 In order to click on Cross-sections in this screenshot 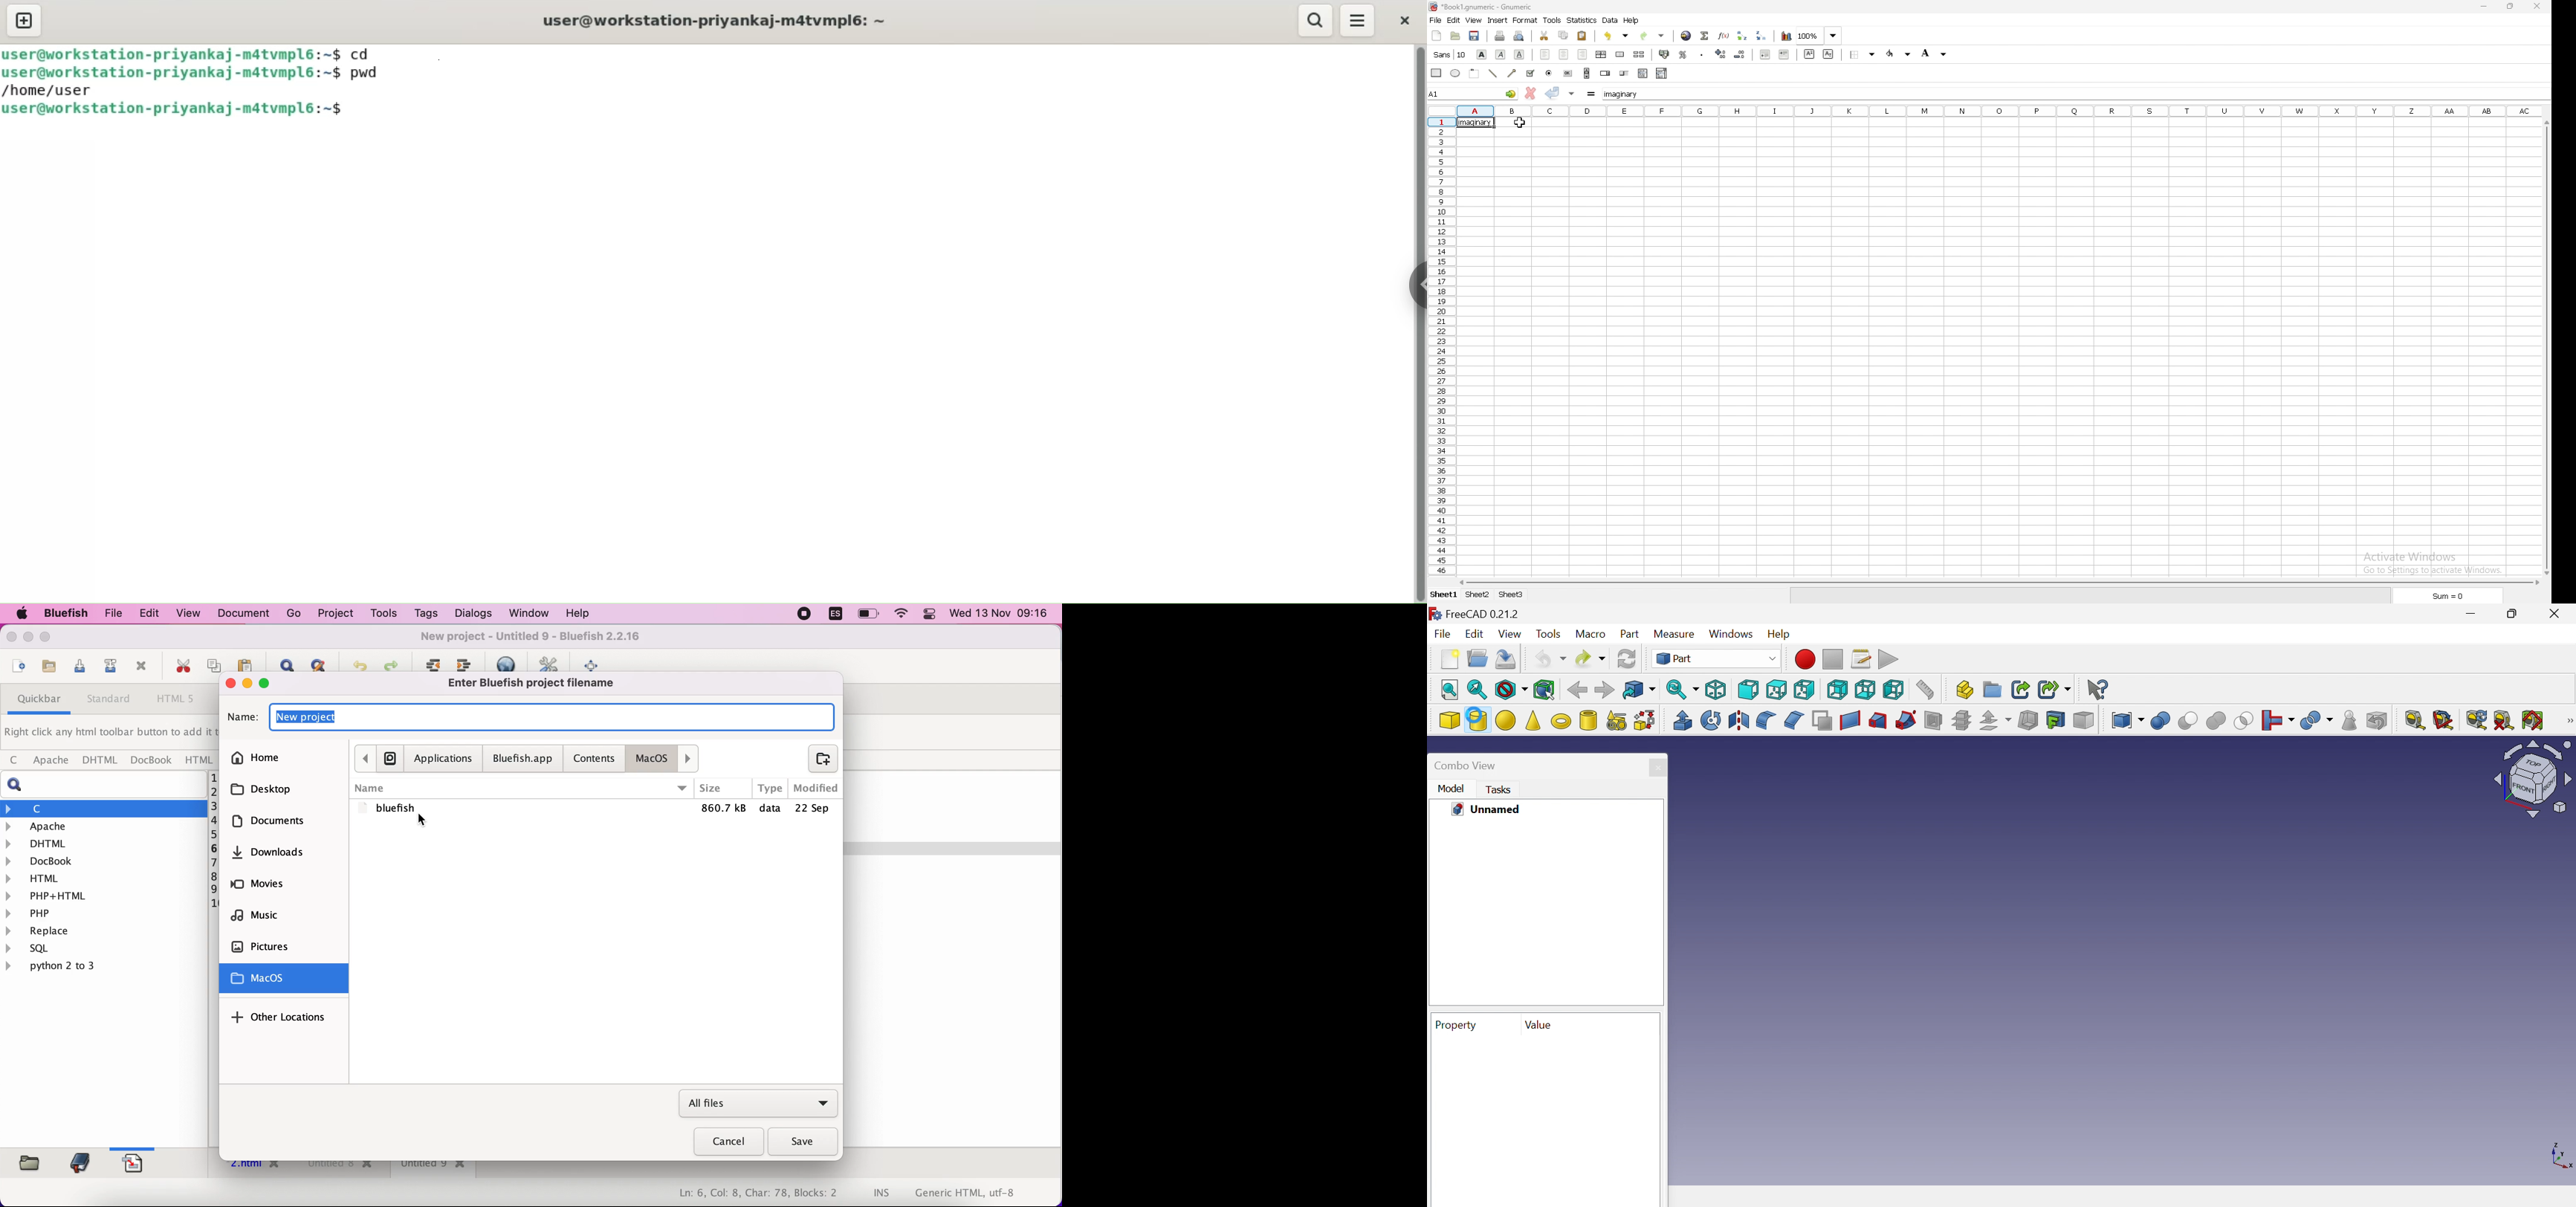, I will do `click(1960, 720)`.